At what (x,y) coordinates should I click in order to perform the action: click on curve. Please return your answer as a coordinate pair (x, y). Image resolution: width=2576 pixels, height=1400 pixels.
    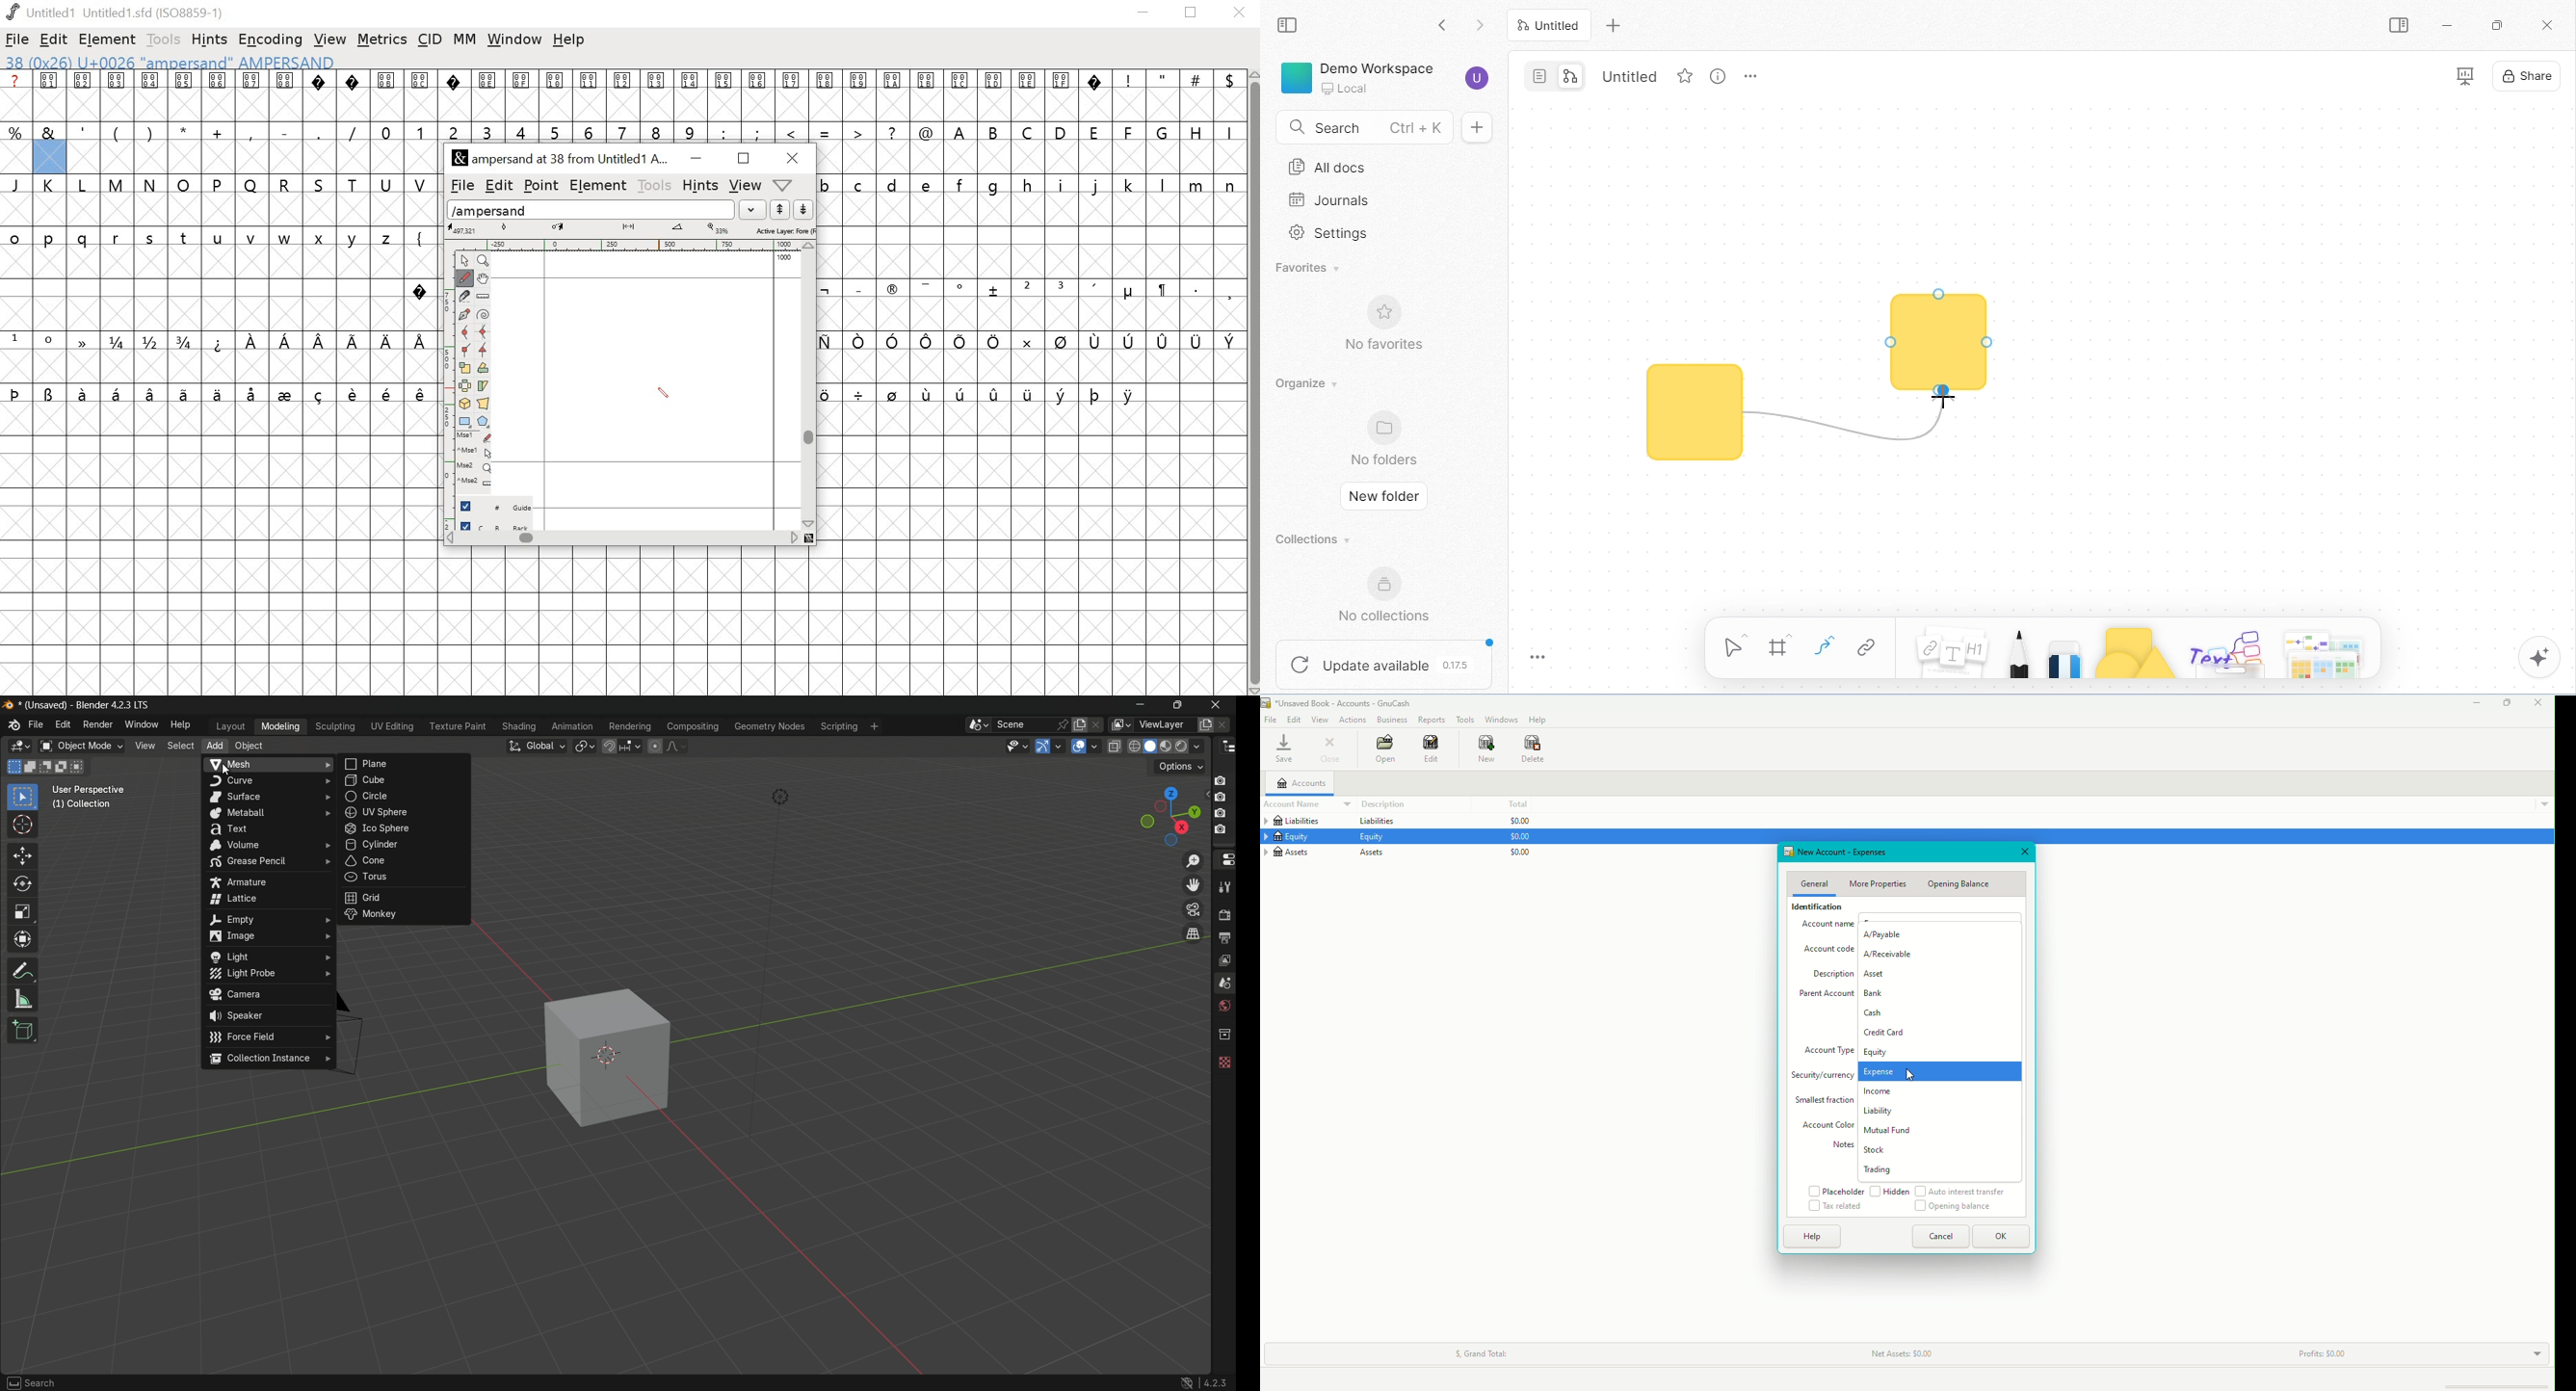
    Looking at the image, I should click on (269, 780).